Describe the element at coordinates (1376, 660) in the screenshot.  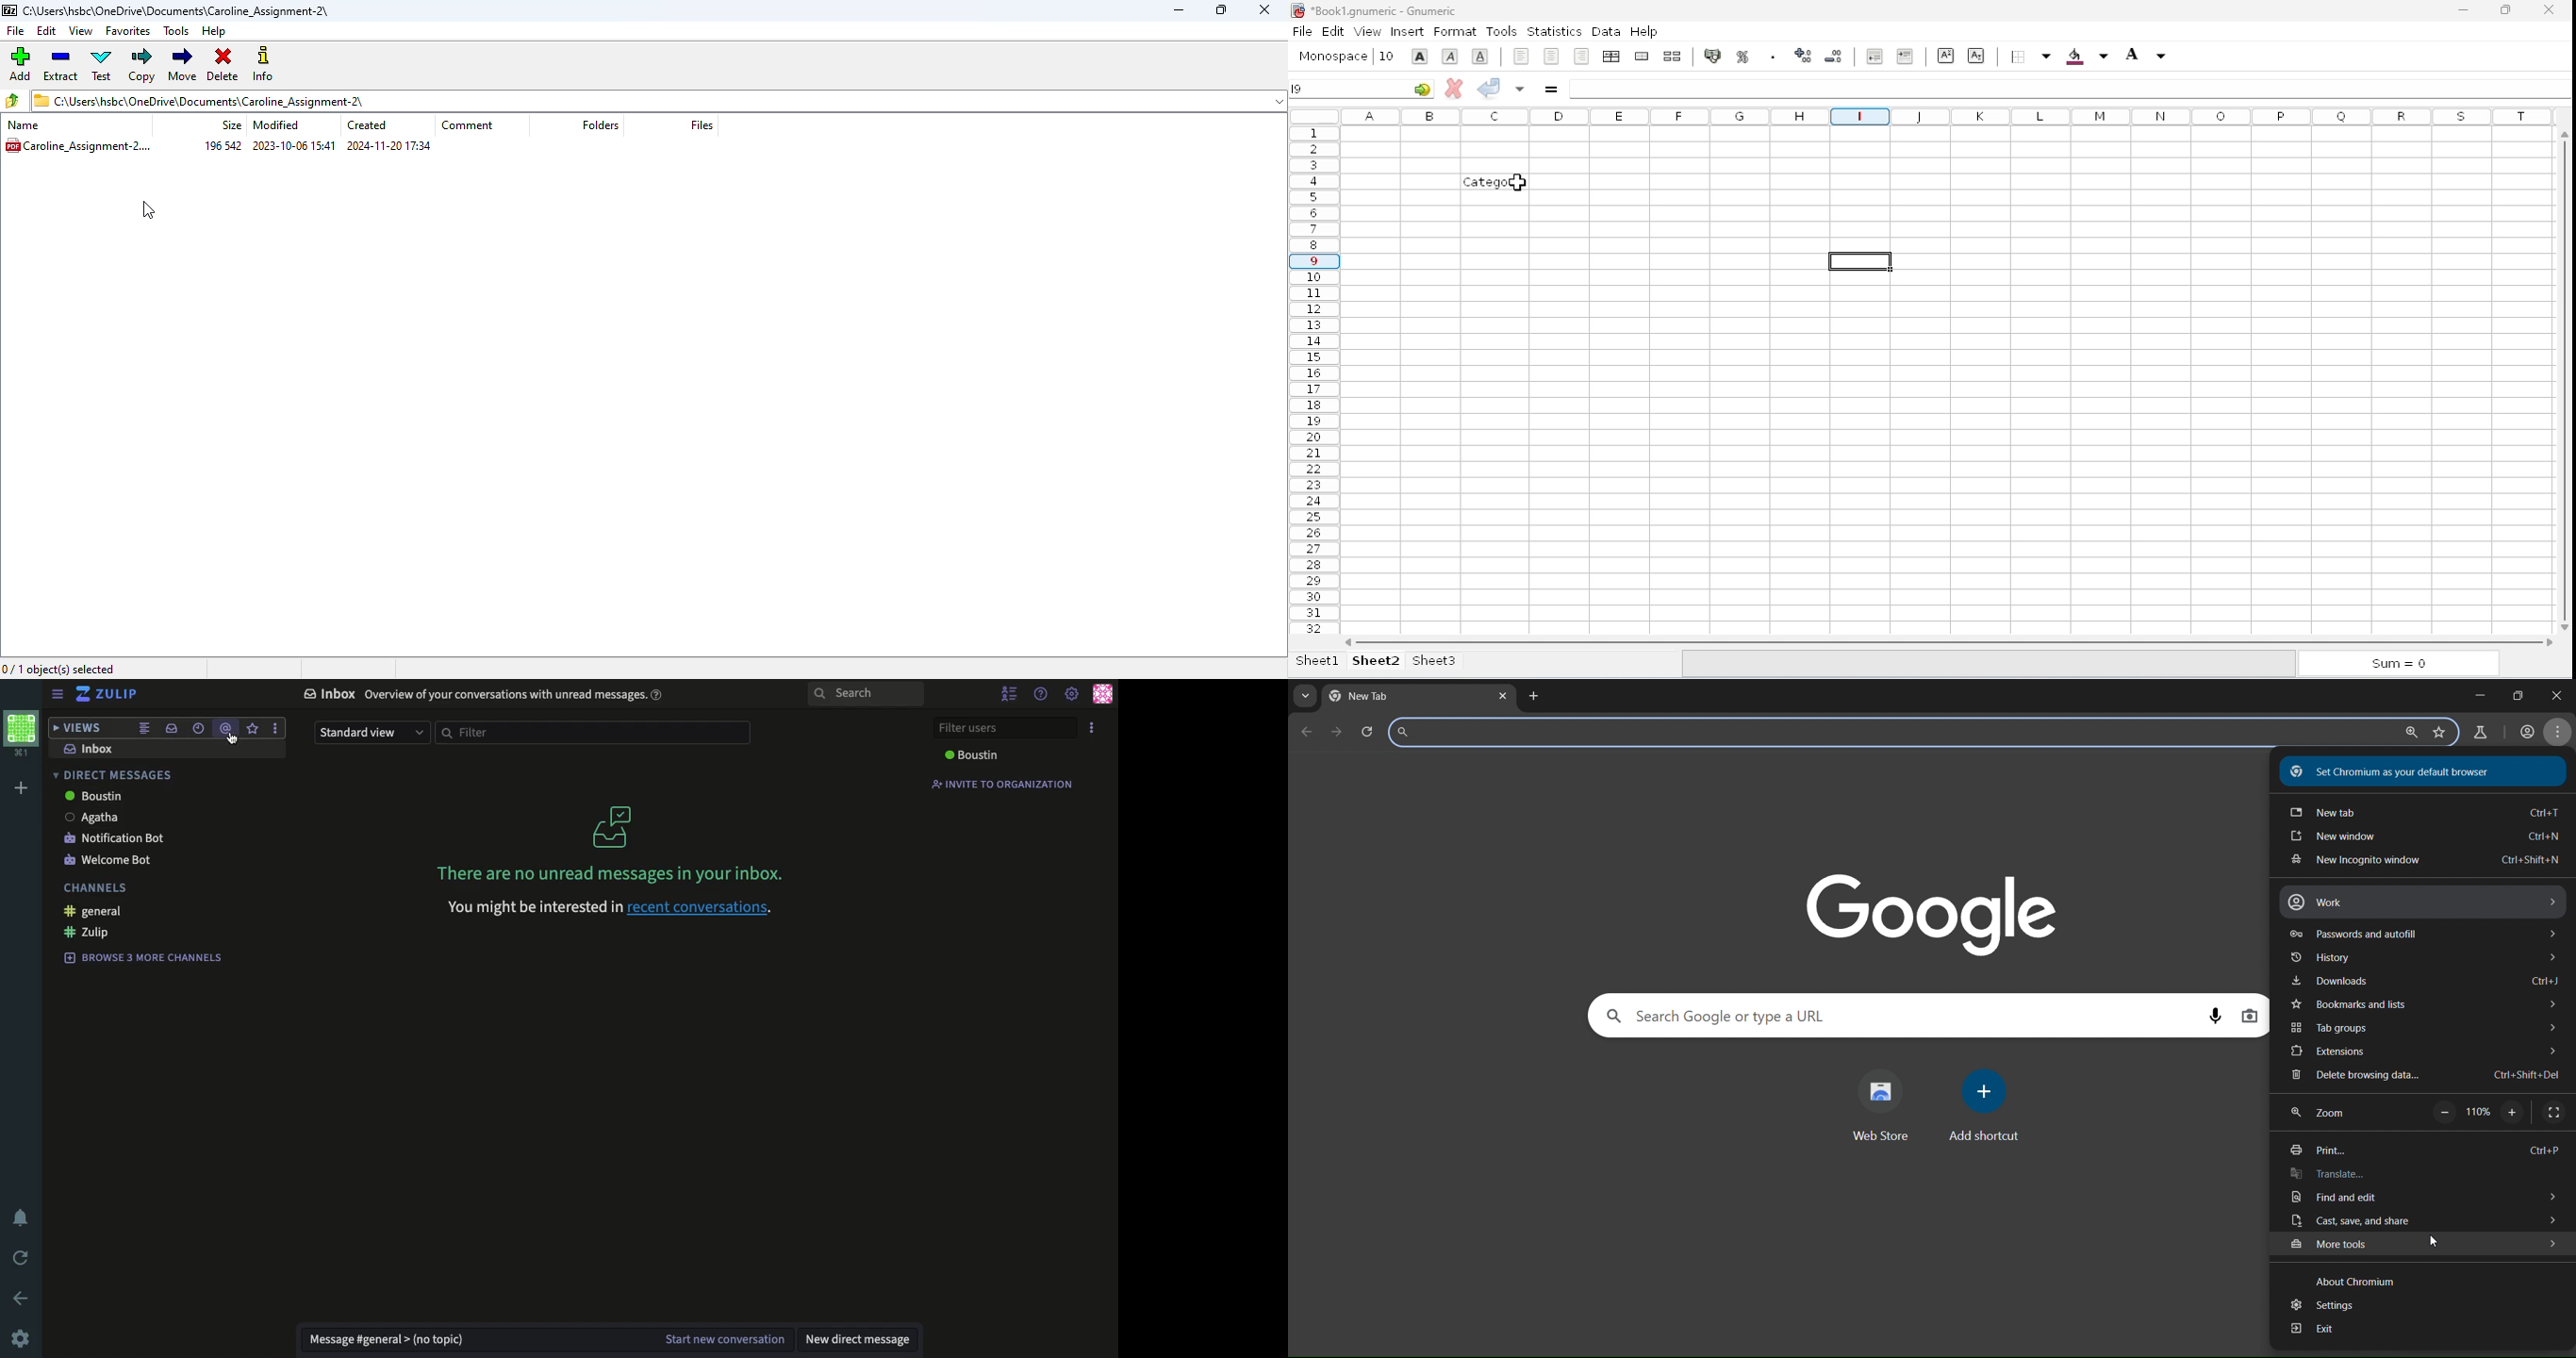
I see `sheet2` at that location.